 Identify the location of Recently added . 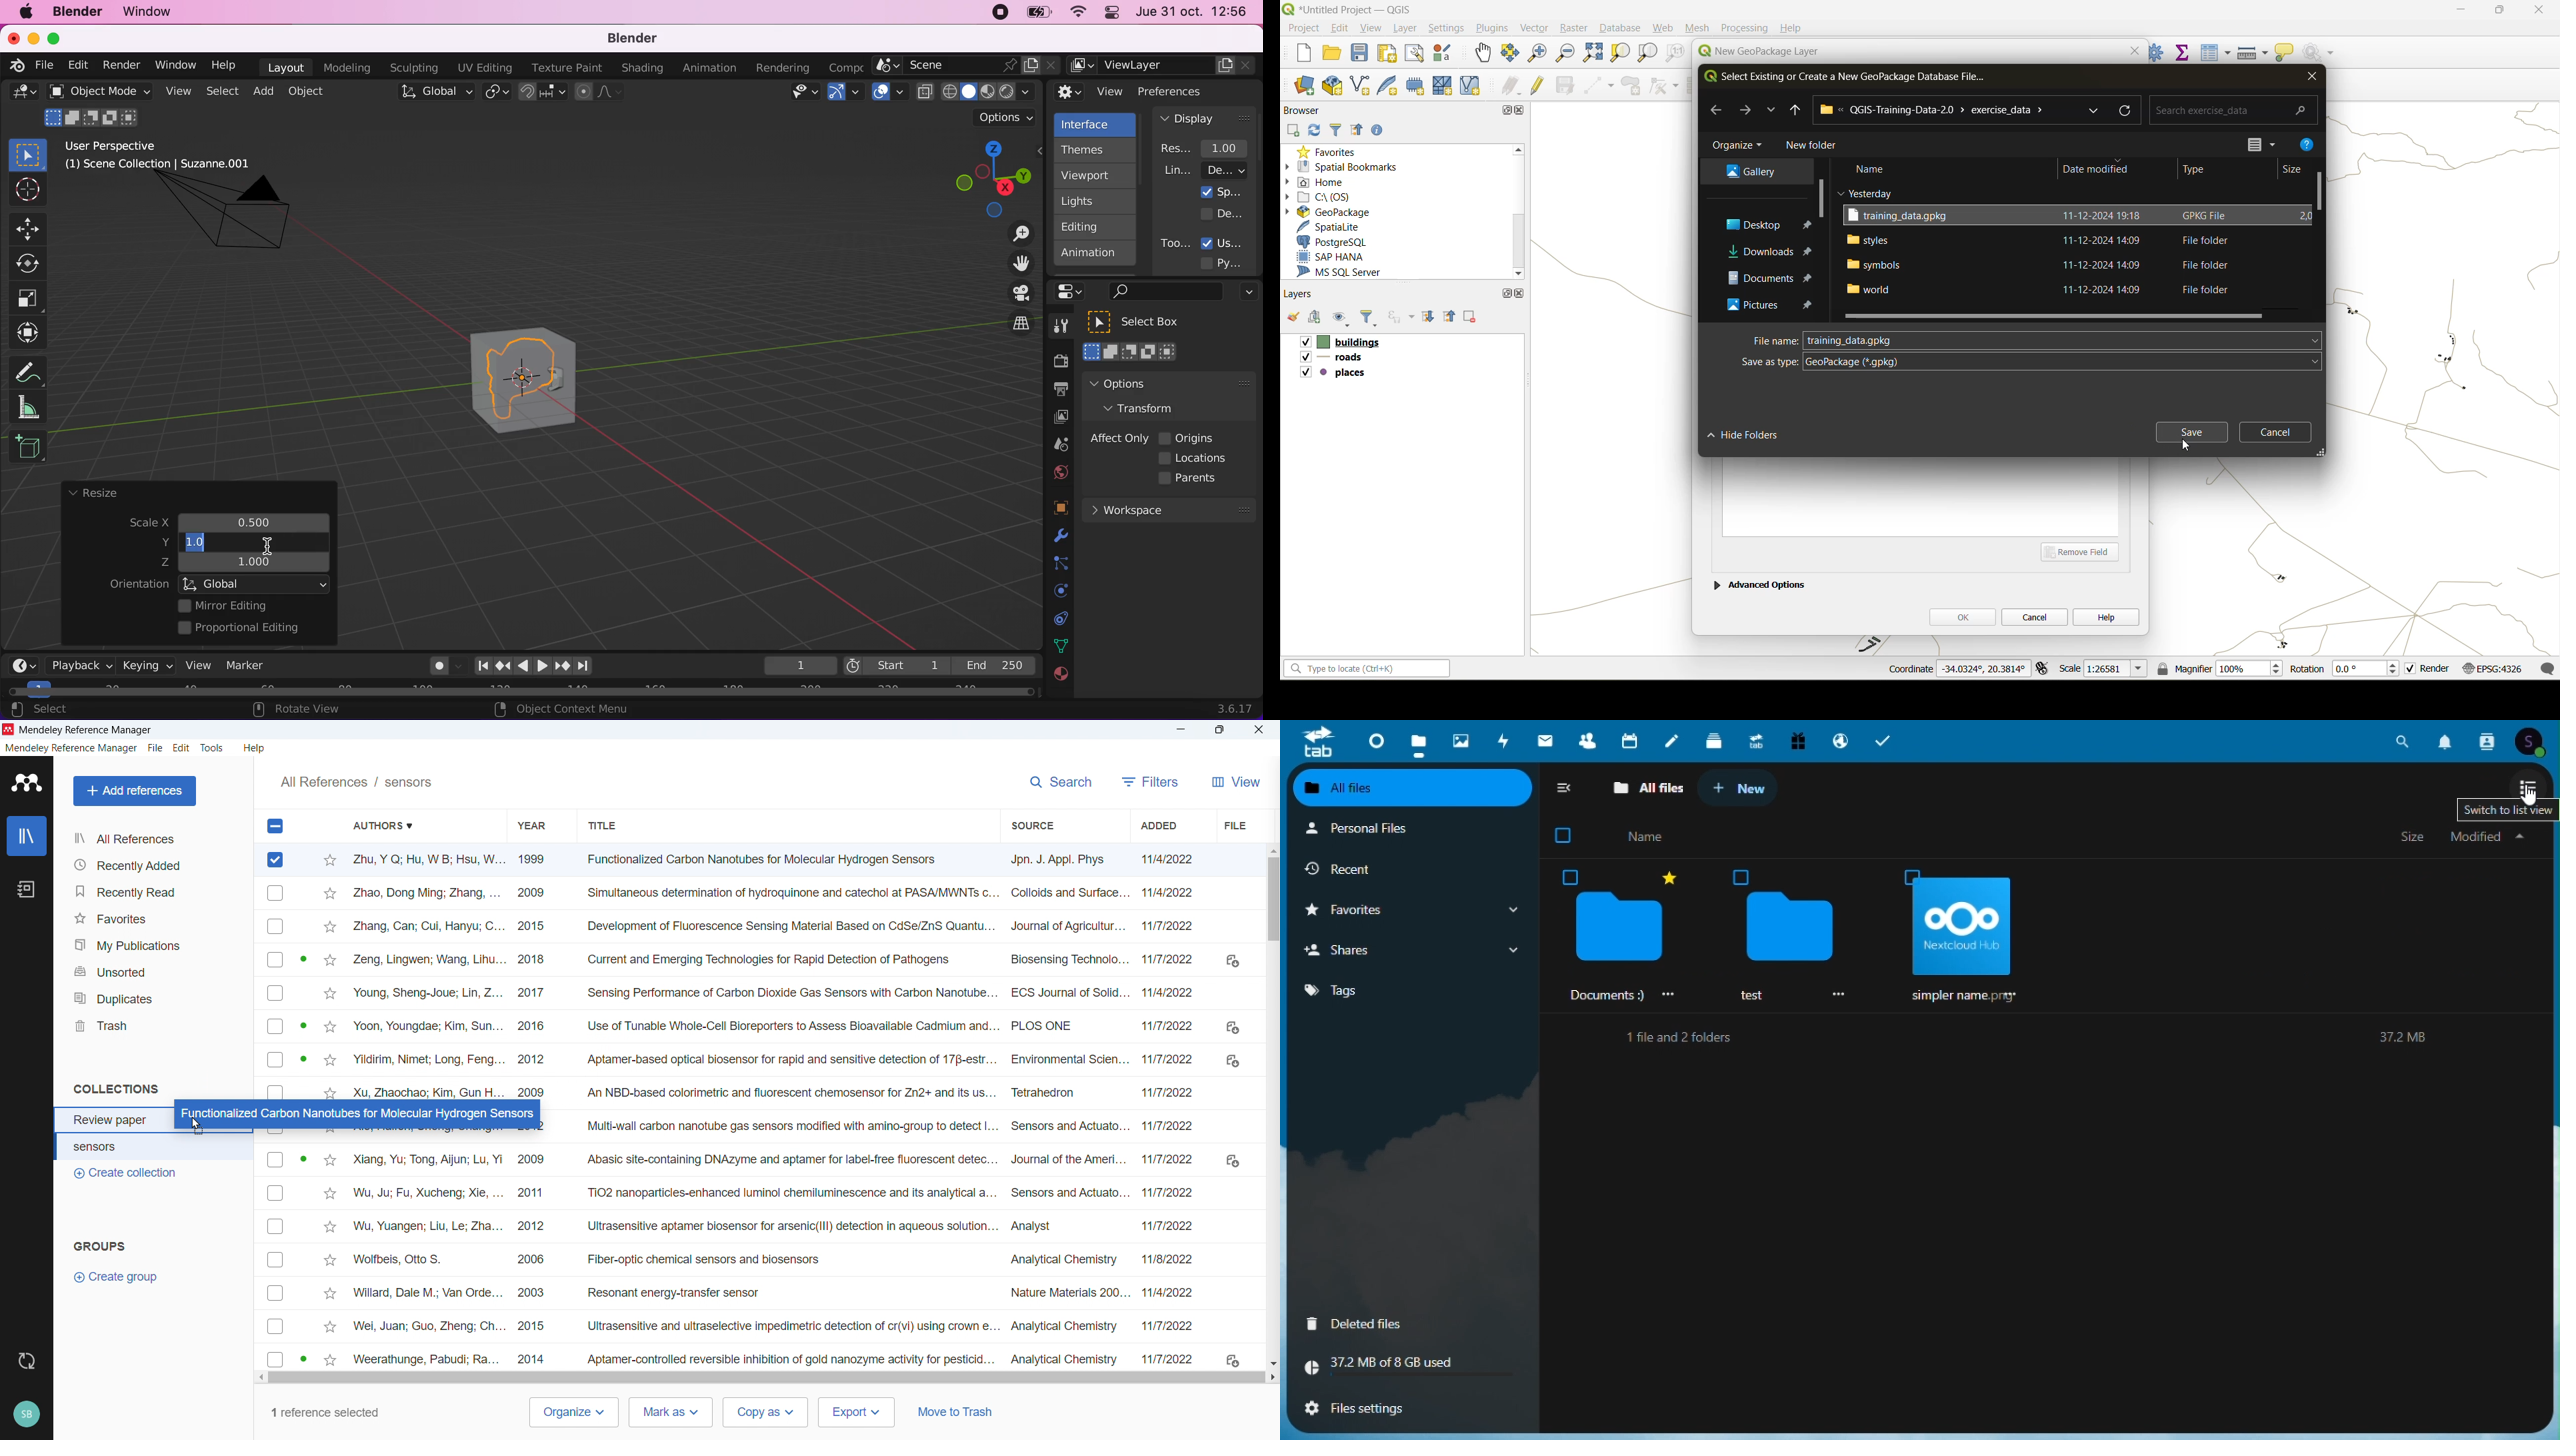
(157, 864).